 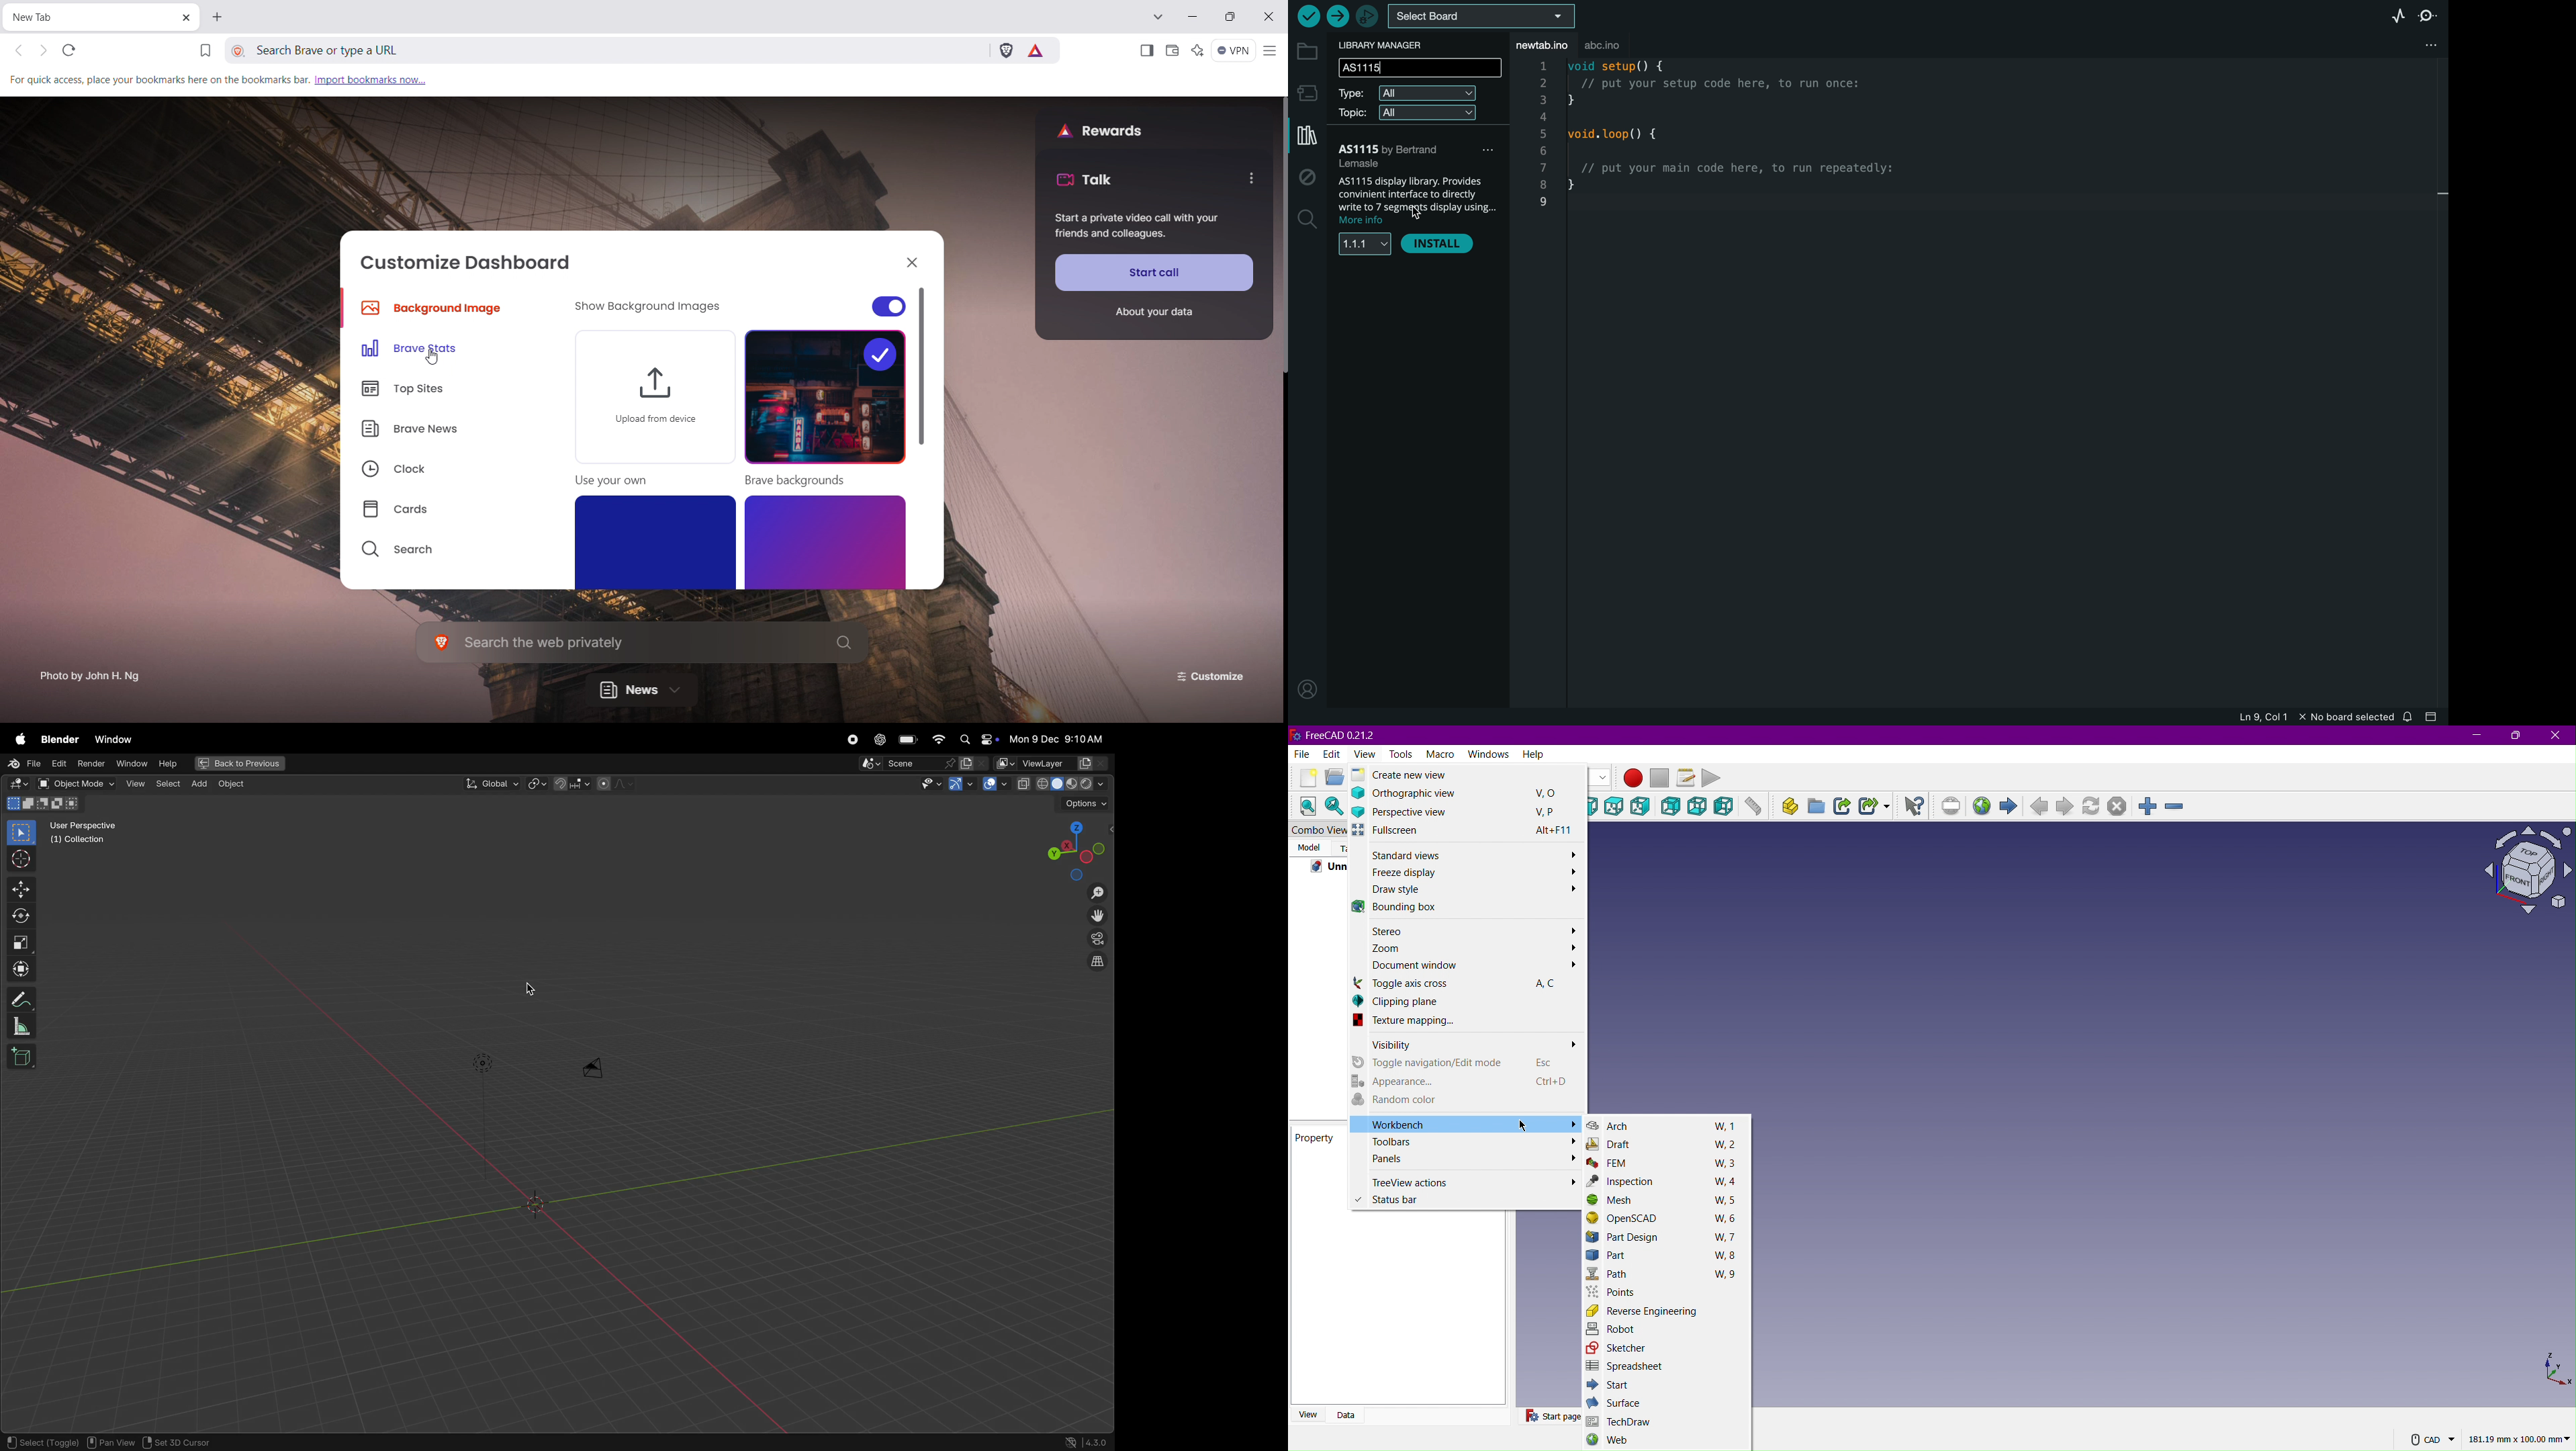 What do you see at coordinates (2064, 807) in the screenshot?
I see `Next page` at bounding box center [2064, 807].